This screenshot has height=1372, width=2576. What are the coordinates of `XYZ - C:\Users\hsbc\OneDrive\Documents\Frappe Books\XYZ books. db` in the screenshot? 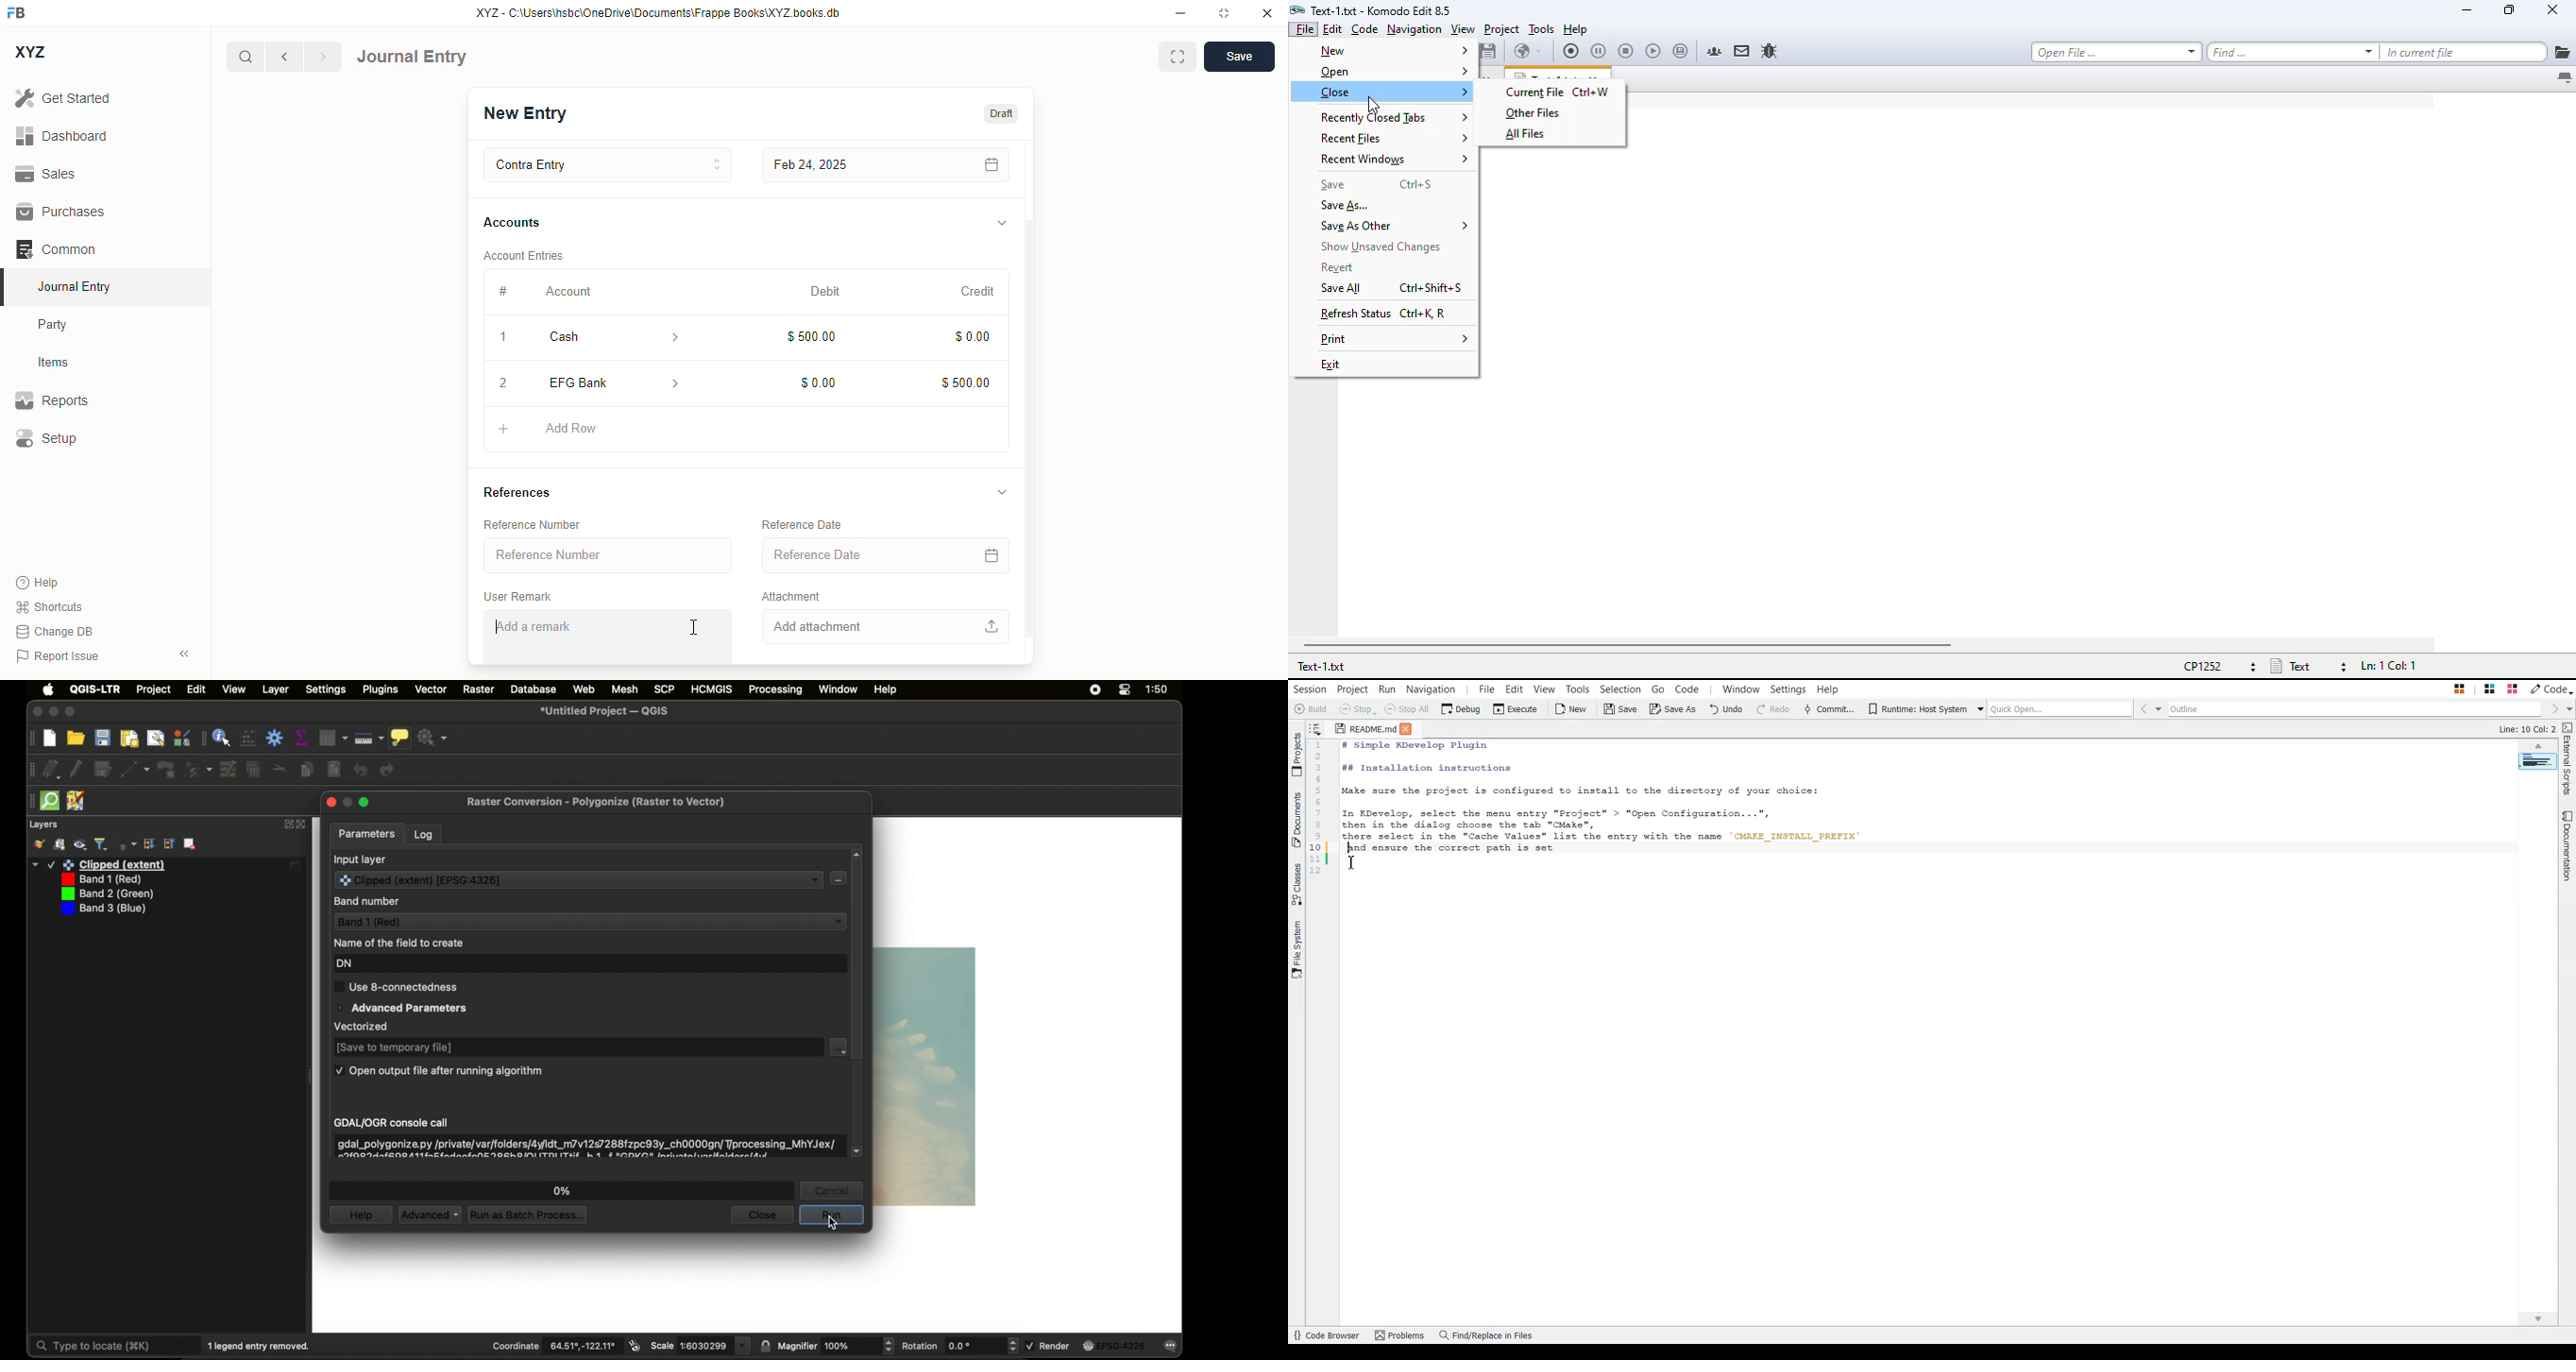 It's located at (658, 13).